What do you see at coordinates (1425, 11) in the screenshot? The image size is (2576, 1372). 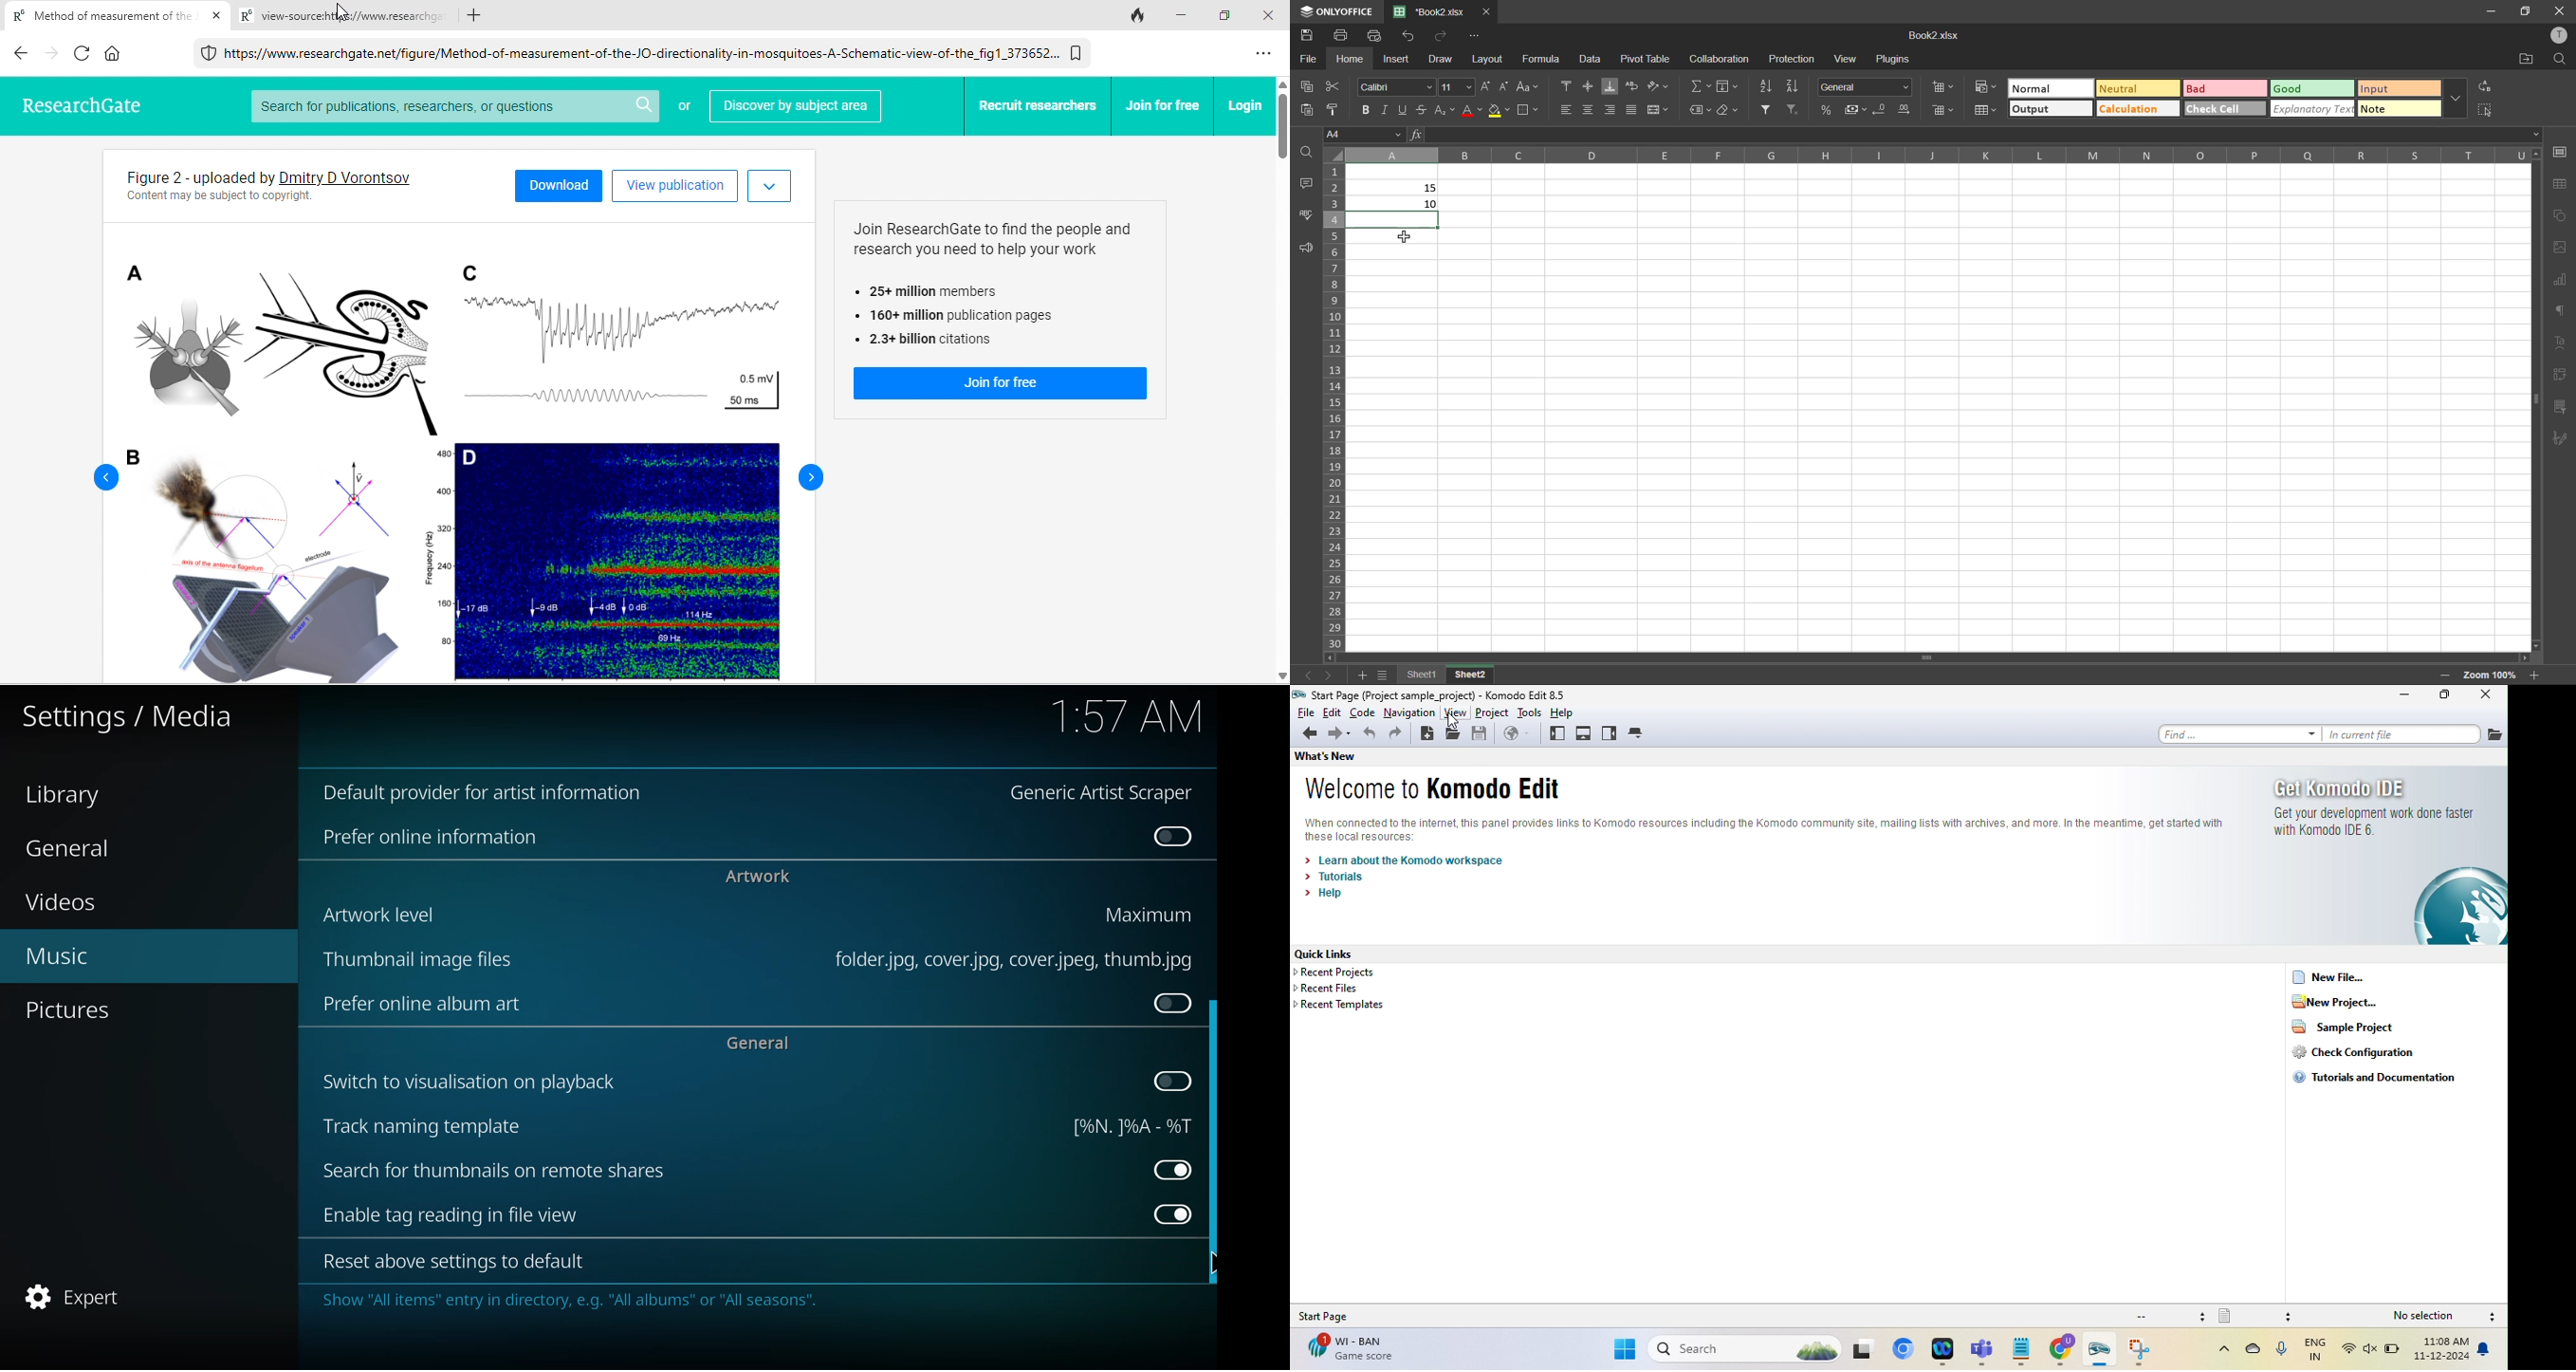 I see `book2.xlsx` at bounding box center [1425, 11].